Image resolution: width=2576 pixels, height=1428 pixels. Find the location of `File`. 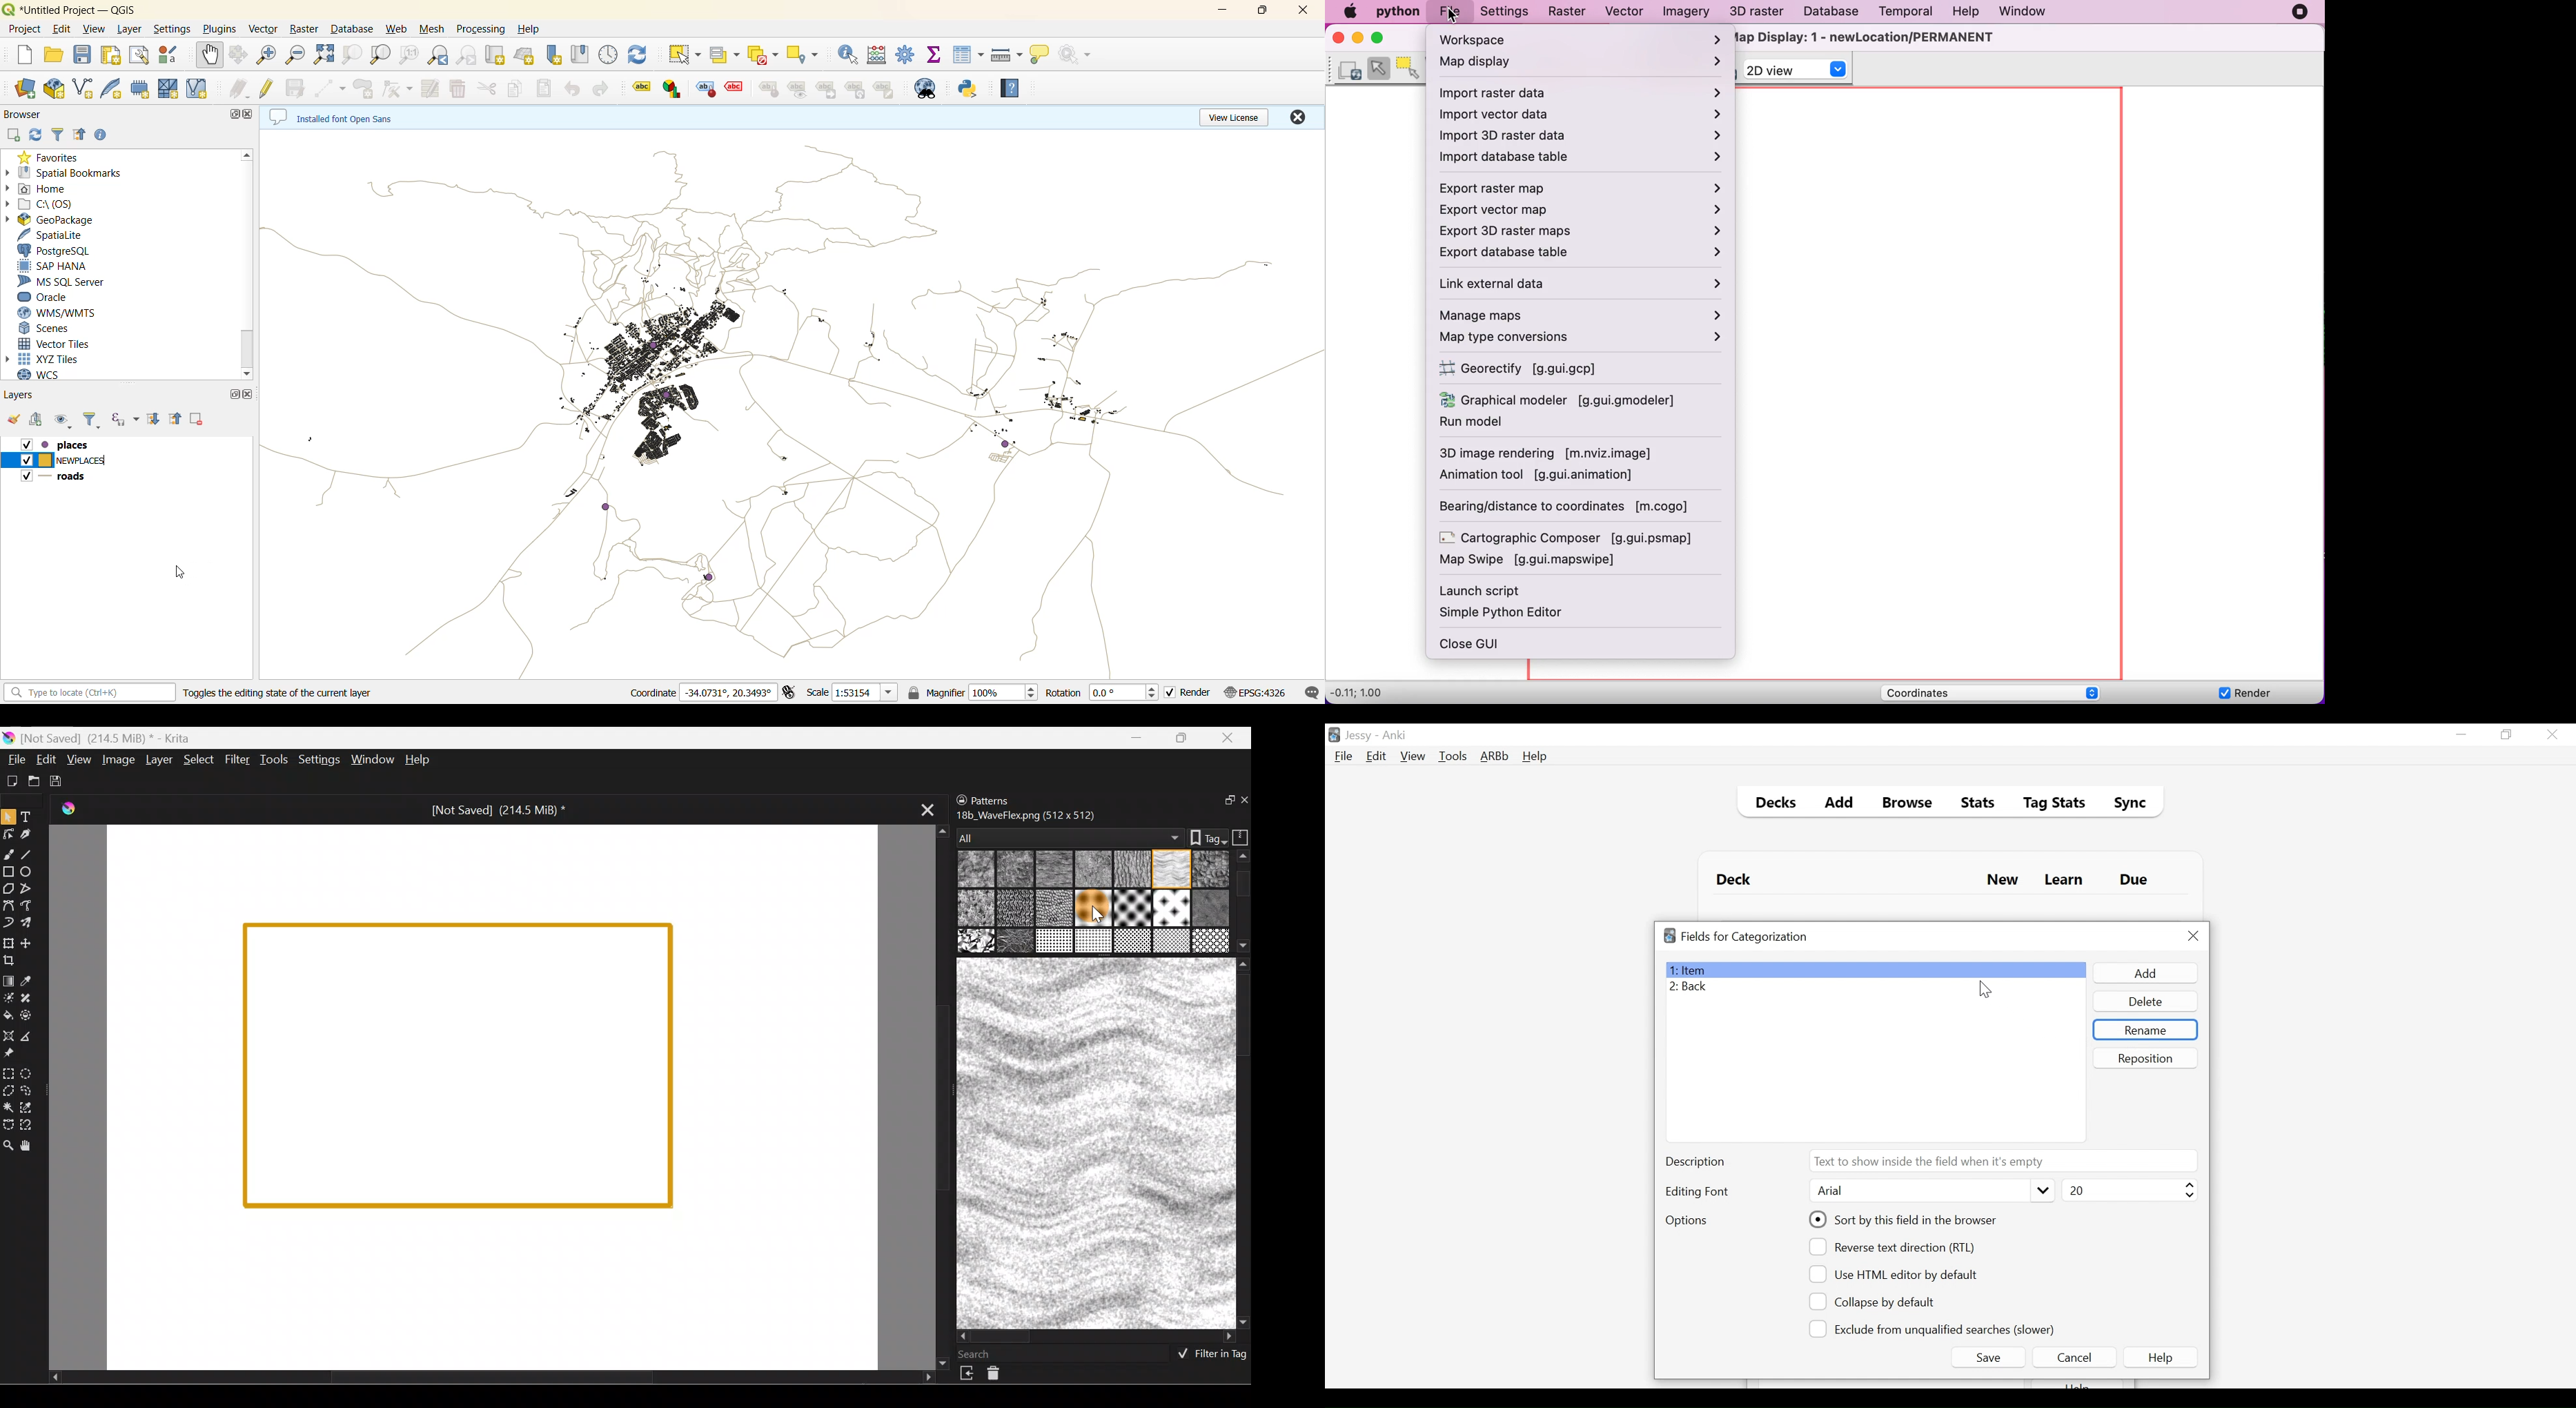

File is located at coordinates (14, 759).